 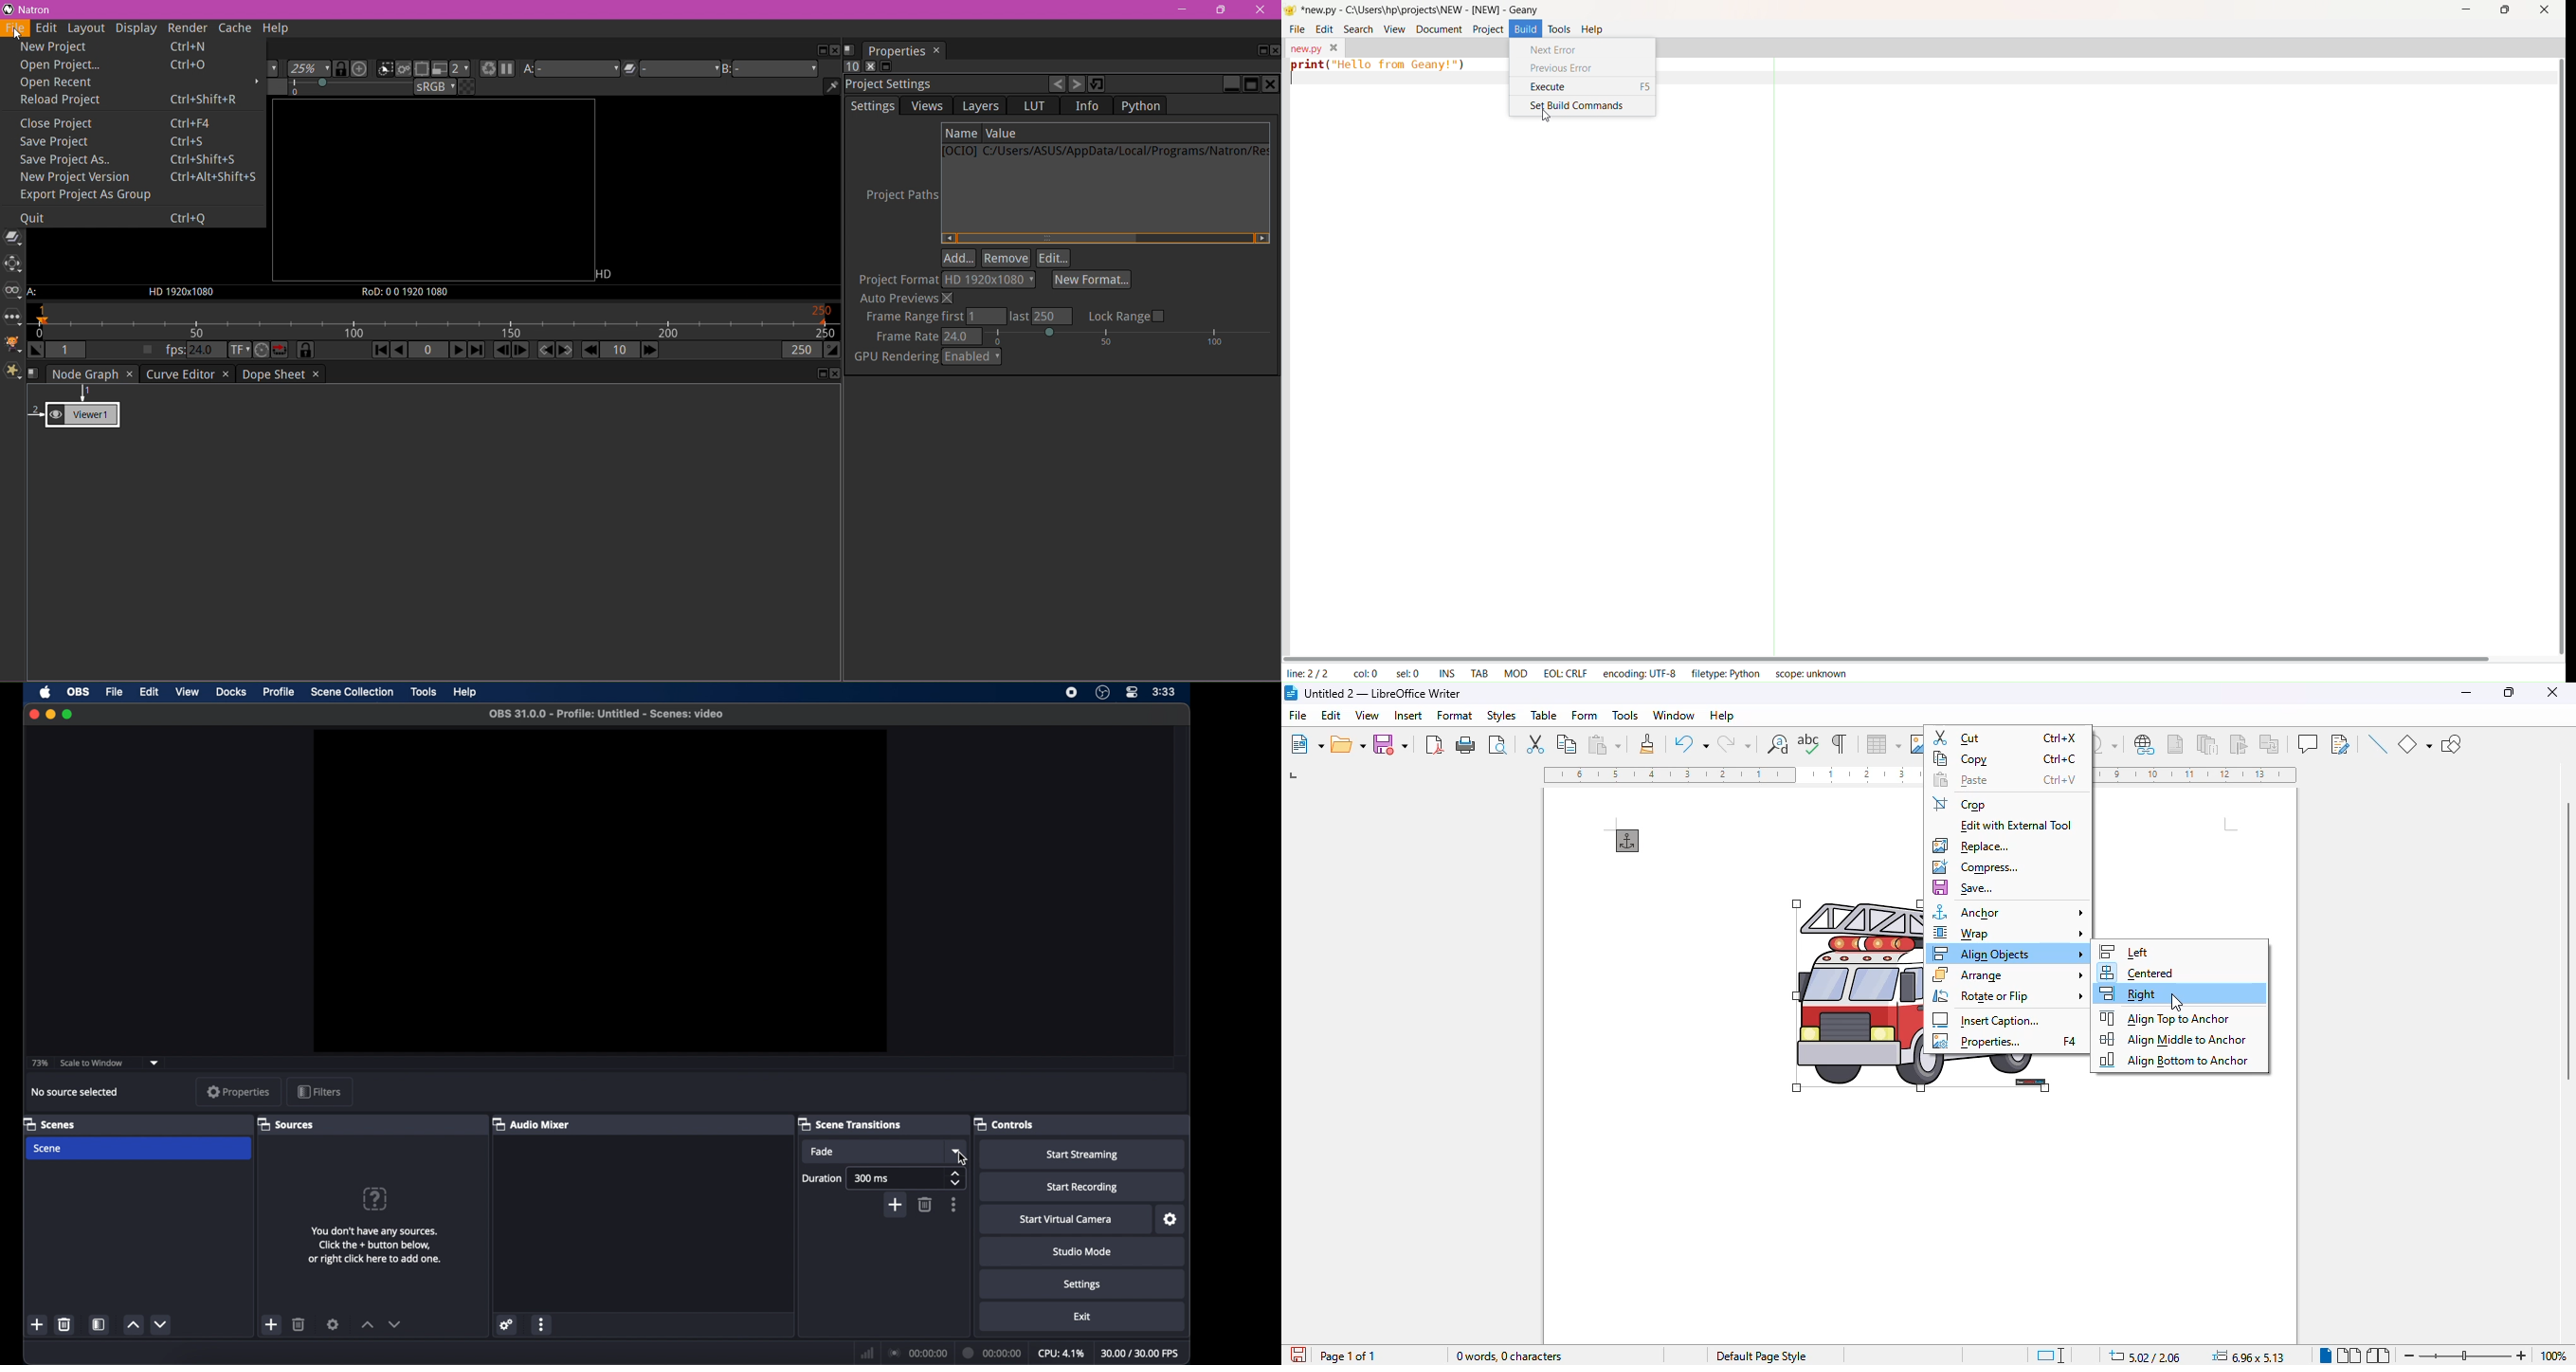 I want to click on delete, so click(x=299, y=1325).